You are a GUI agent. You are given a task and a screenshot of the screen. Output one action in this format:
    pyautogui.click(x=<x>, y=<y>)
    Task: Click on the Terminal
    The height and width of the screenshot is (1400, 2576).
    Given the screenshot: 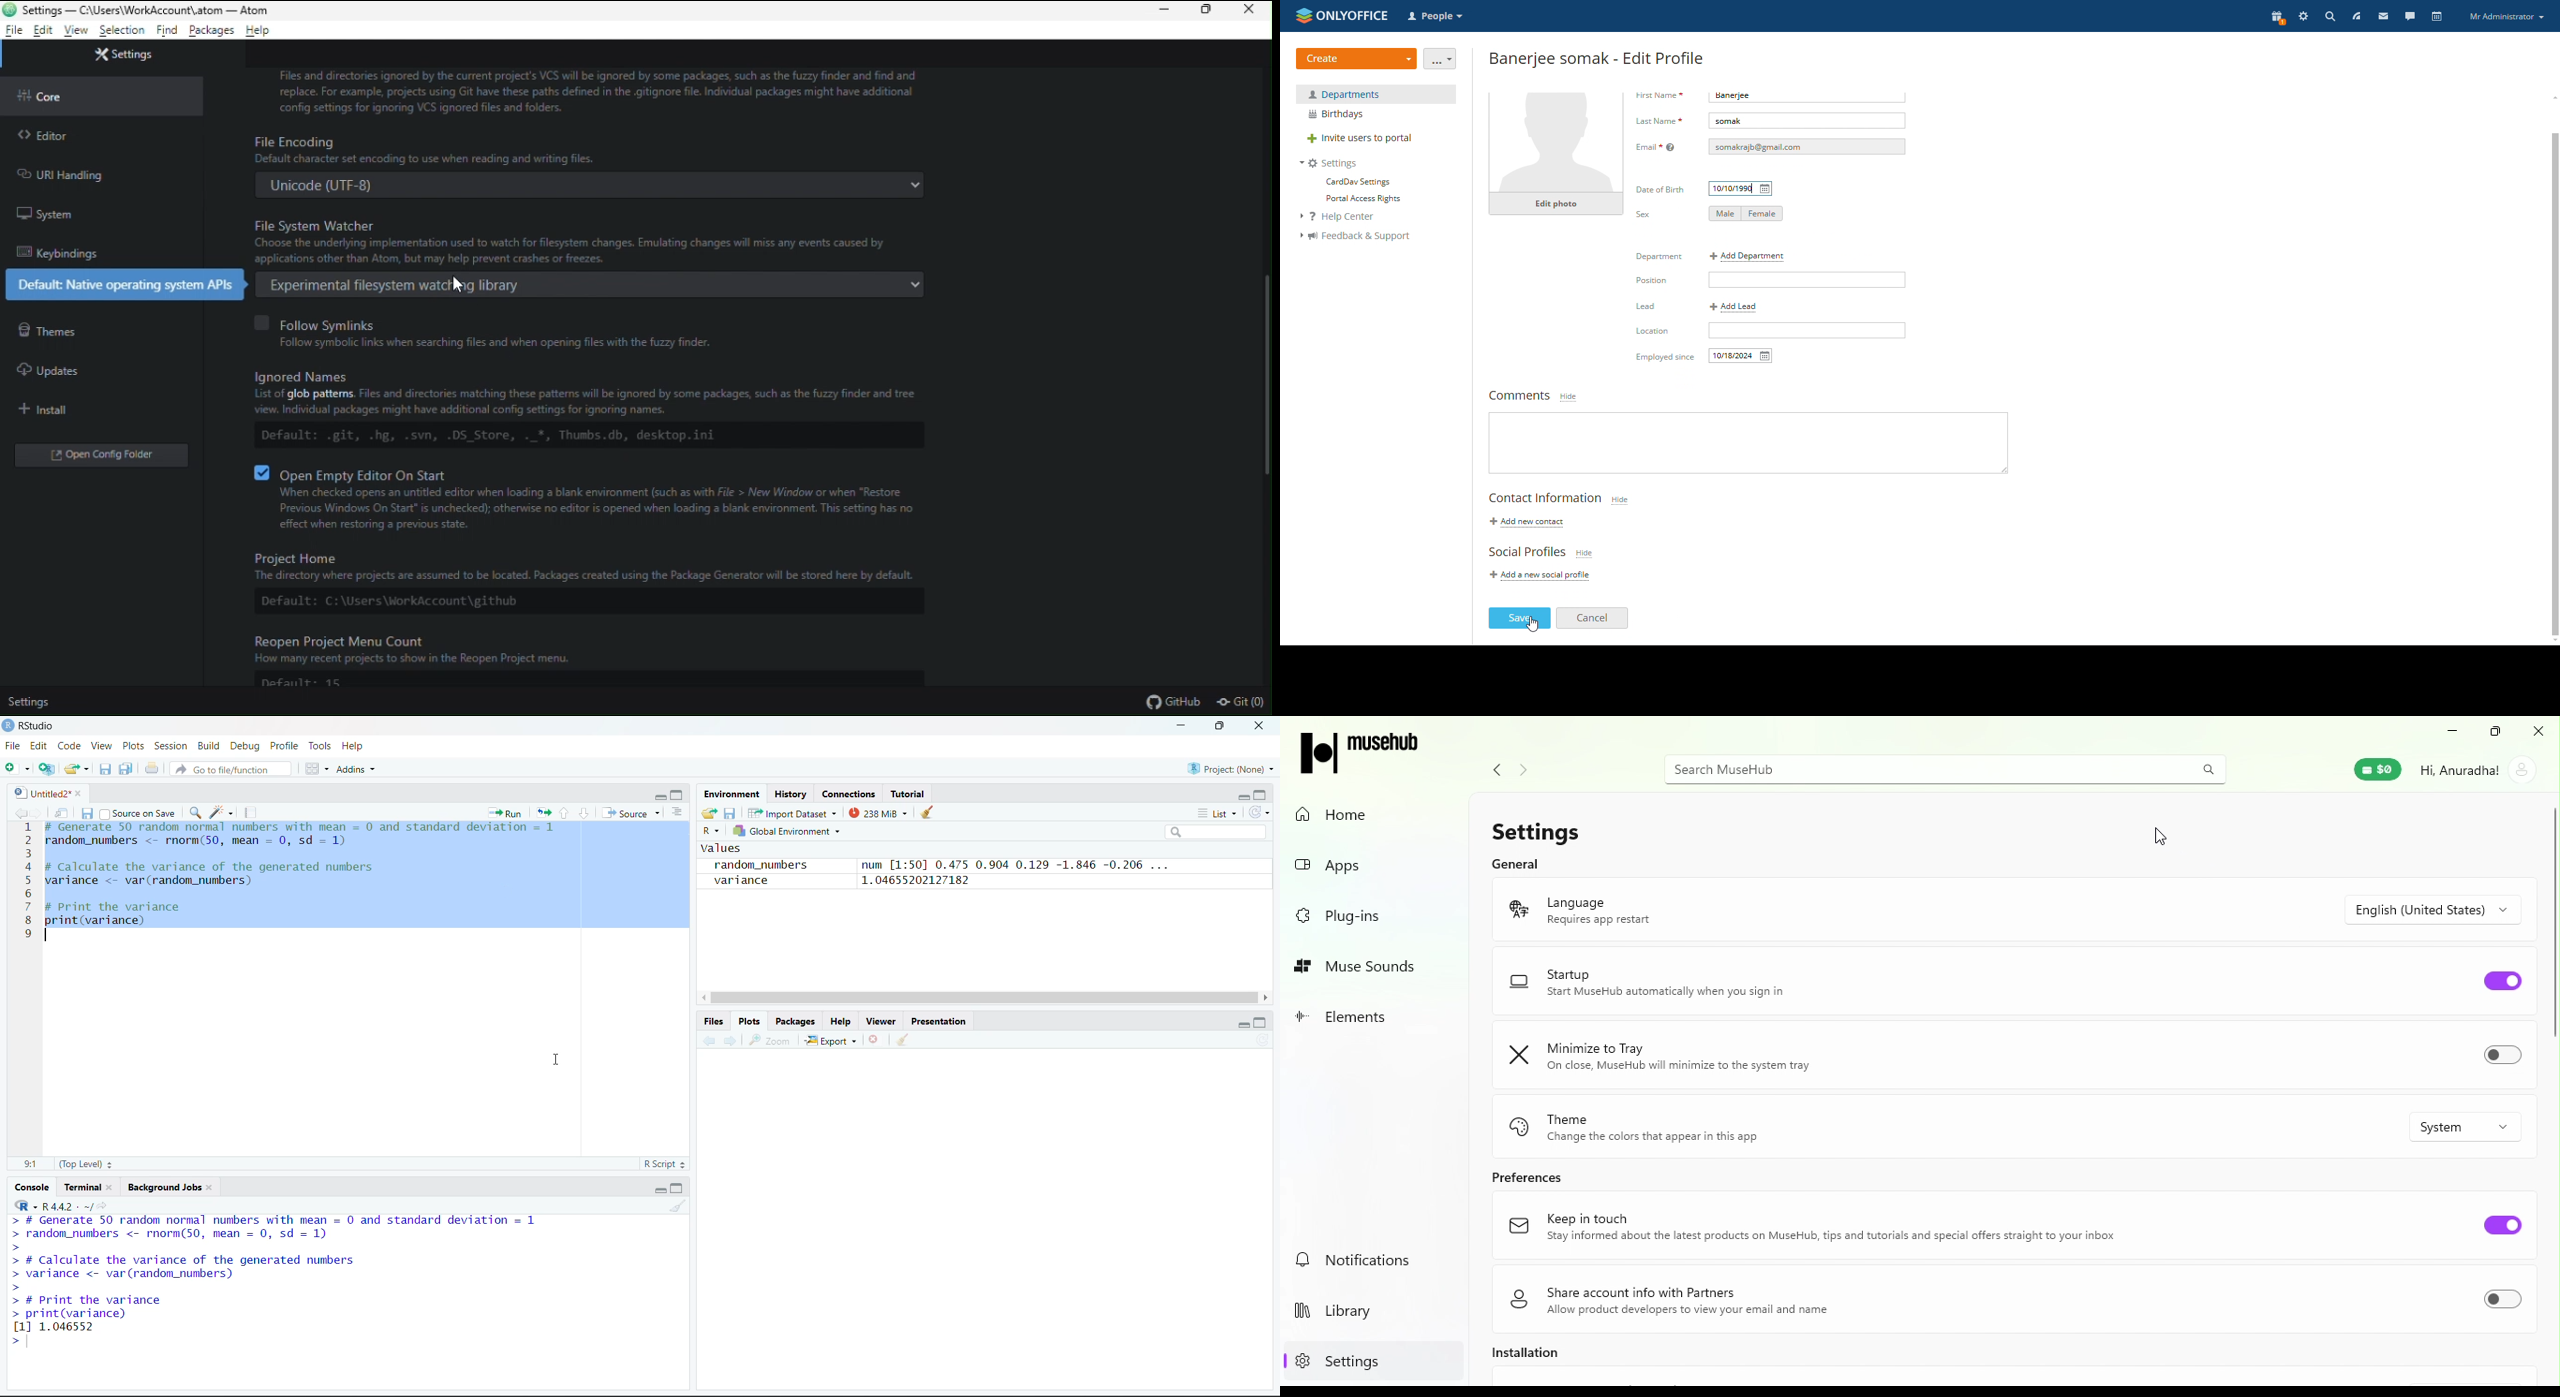 What is the action you would take?
    pyautogui.click(x=82, y=1187)
    